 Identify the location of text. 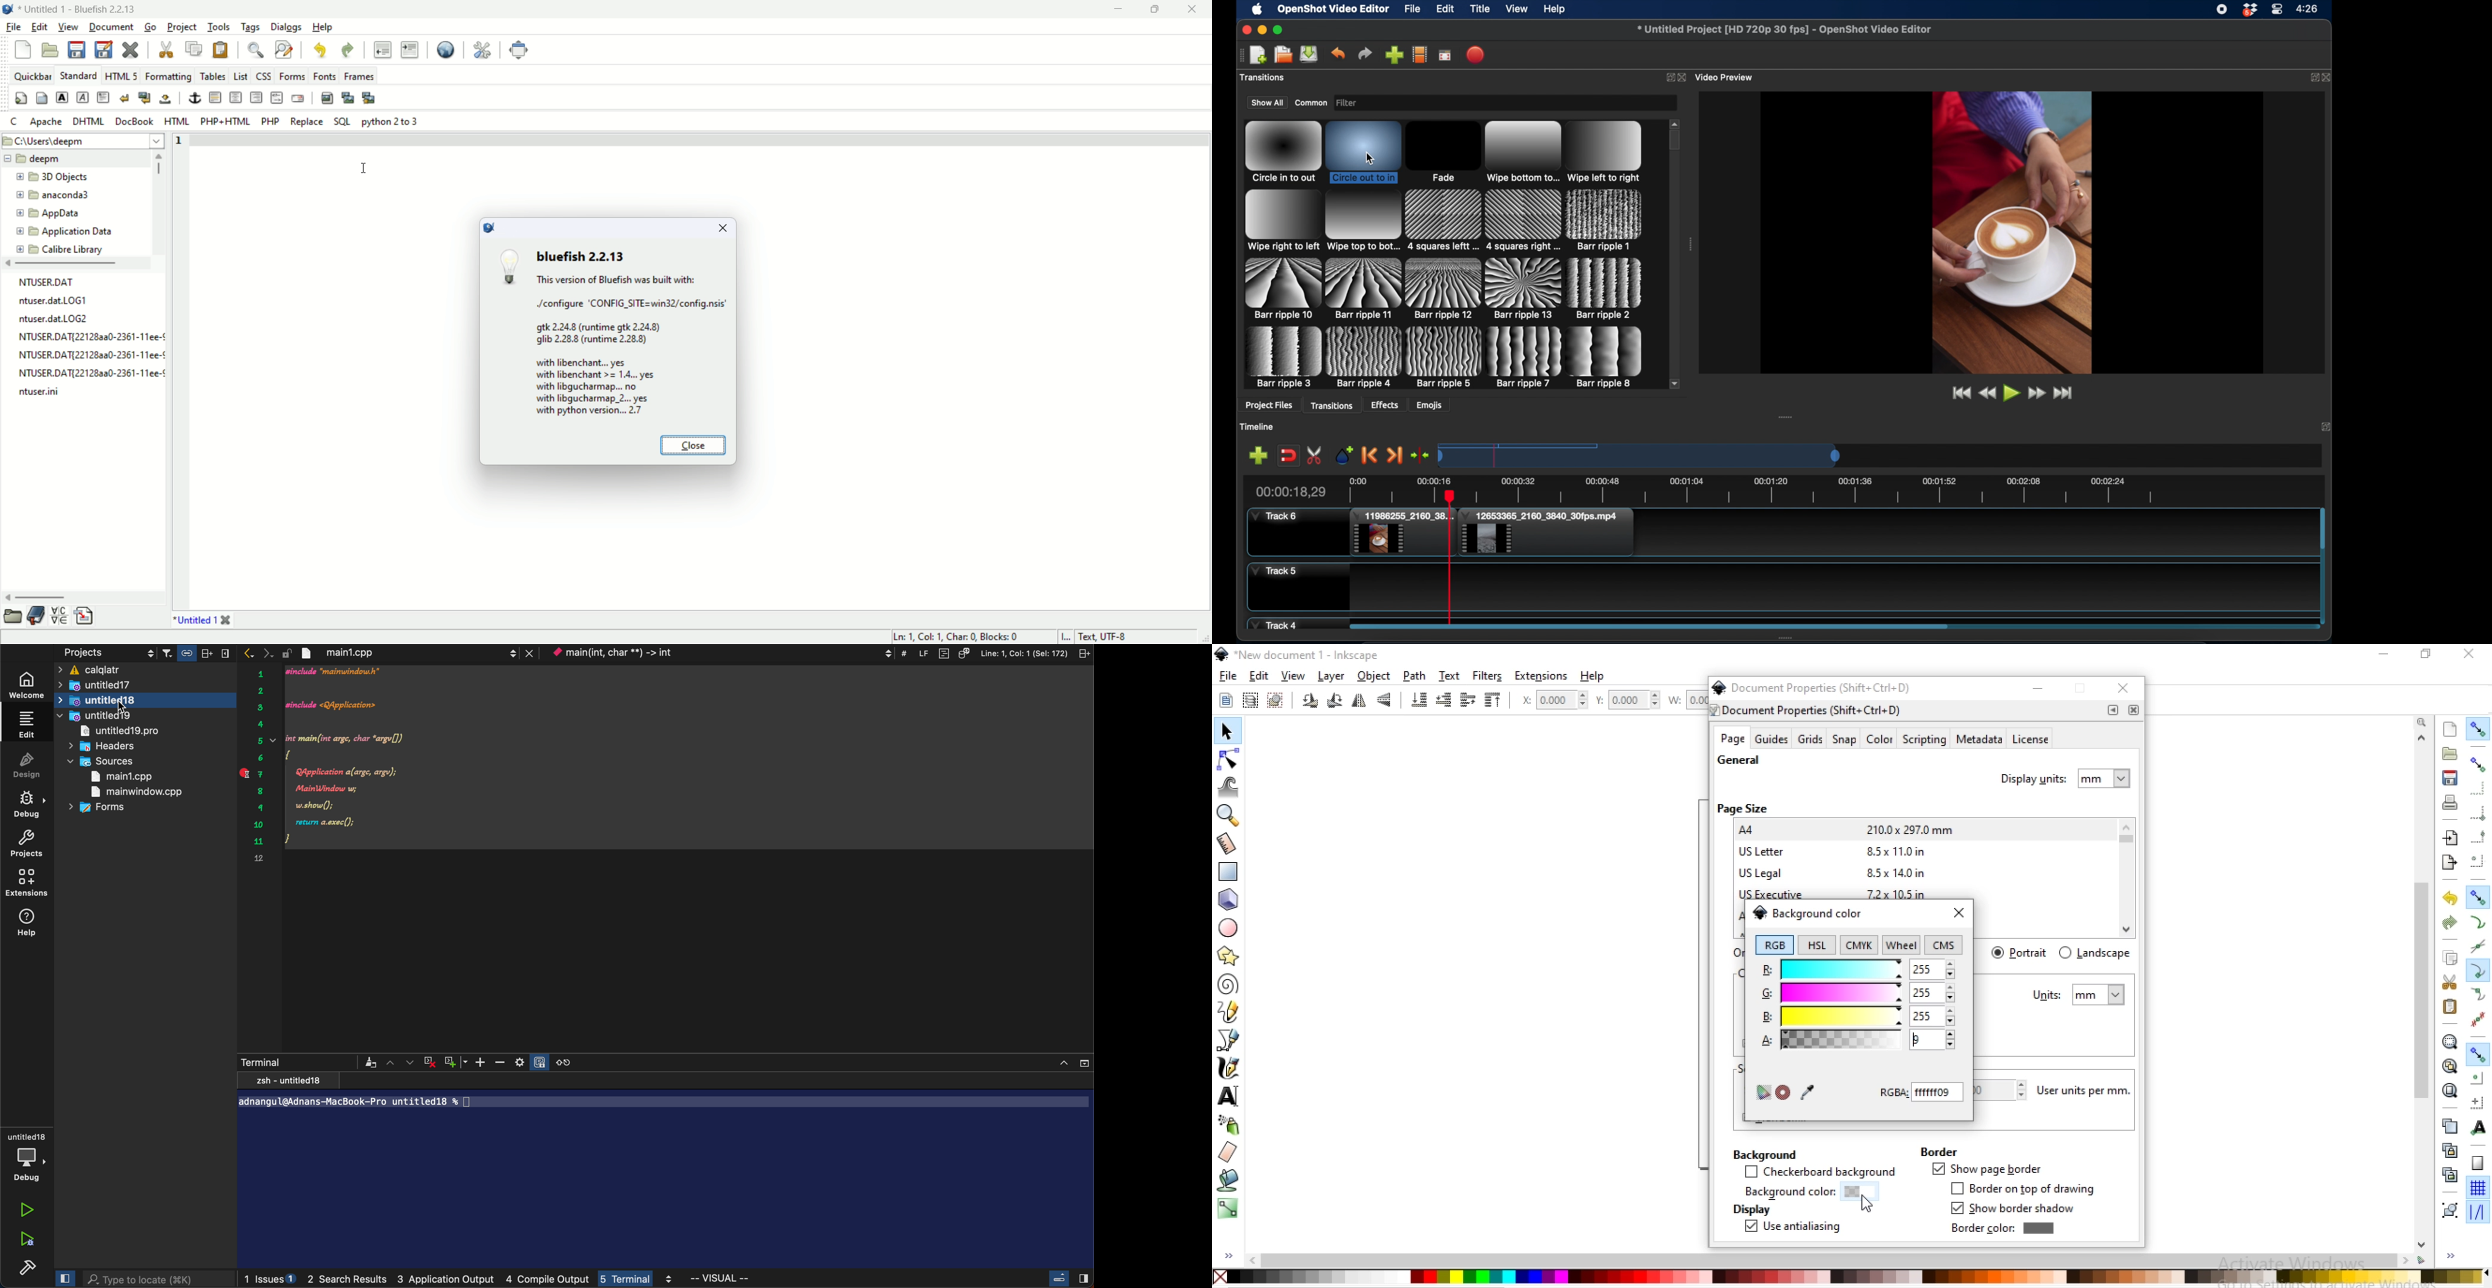
(1451, 676).